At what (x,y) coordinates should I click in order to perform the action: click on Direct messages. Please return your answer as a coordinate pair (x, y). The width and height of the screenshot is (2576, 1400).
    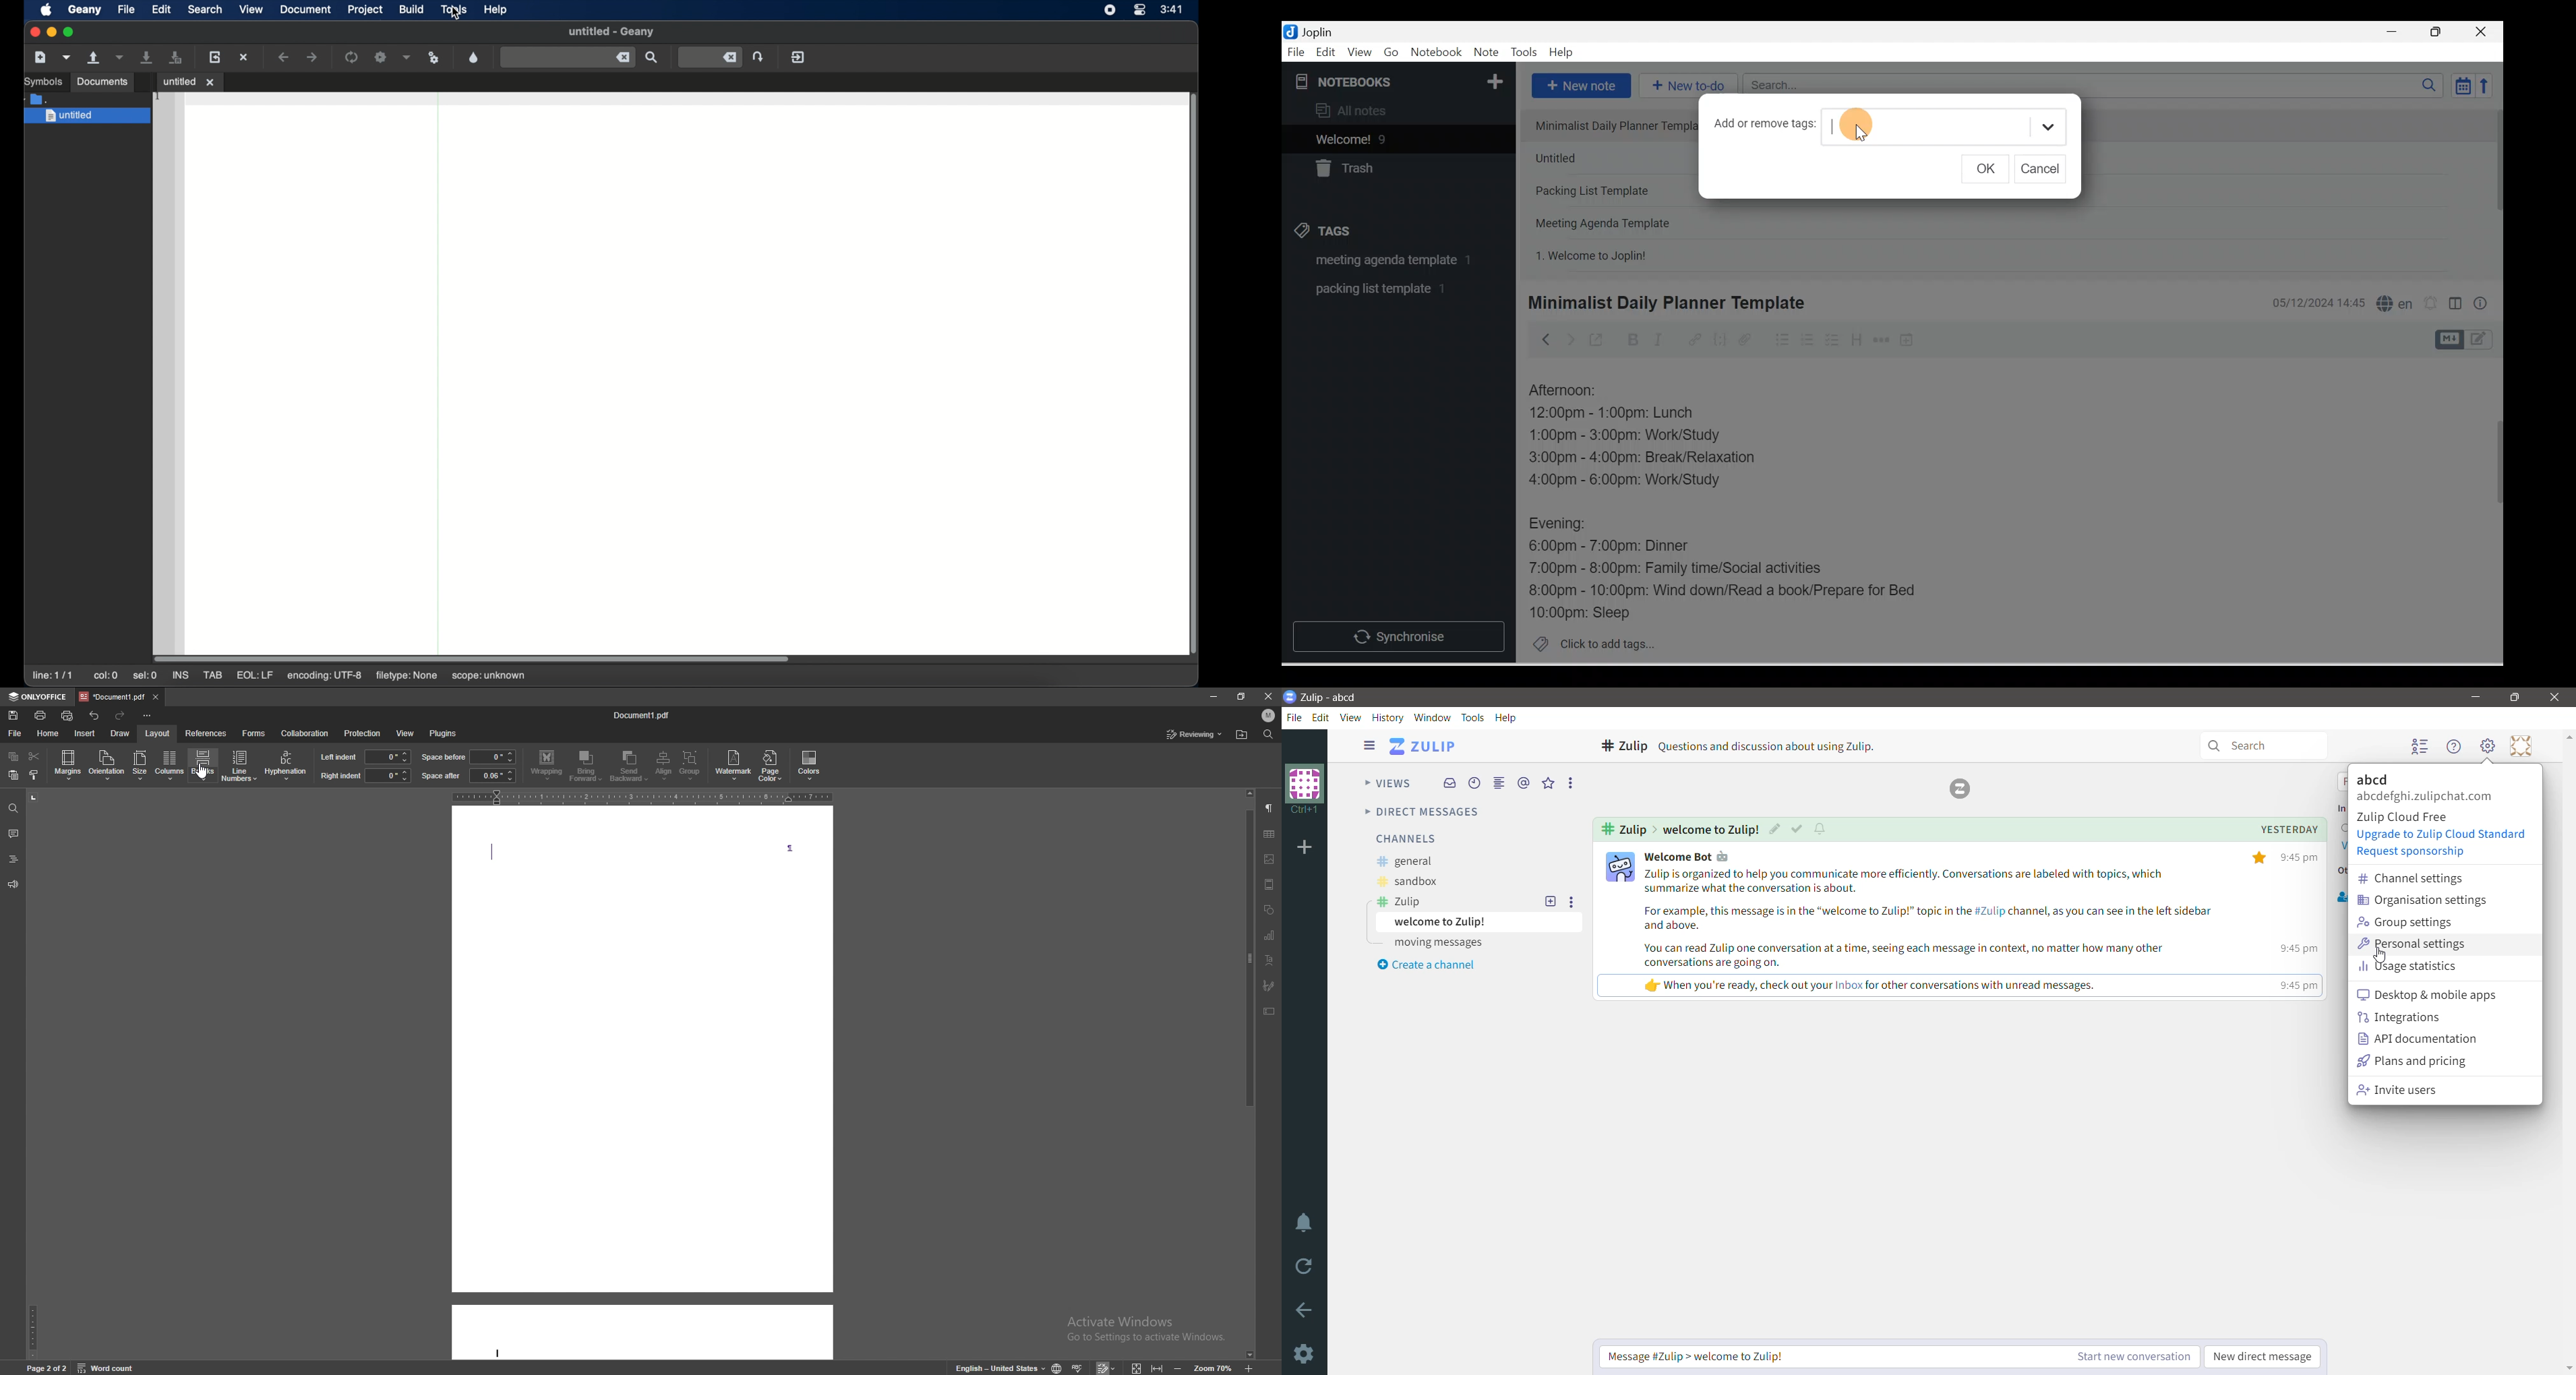
    Looking at the image, I should click on (1420, 813).